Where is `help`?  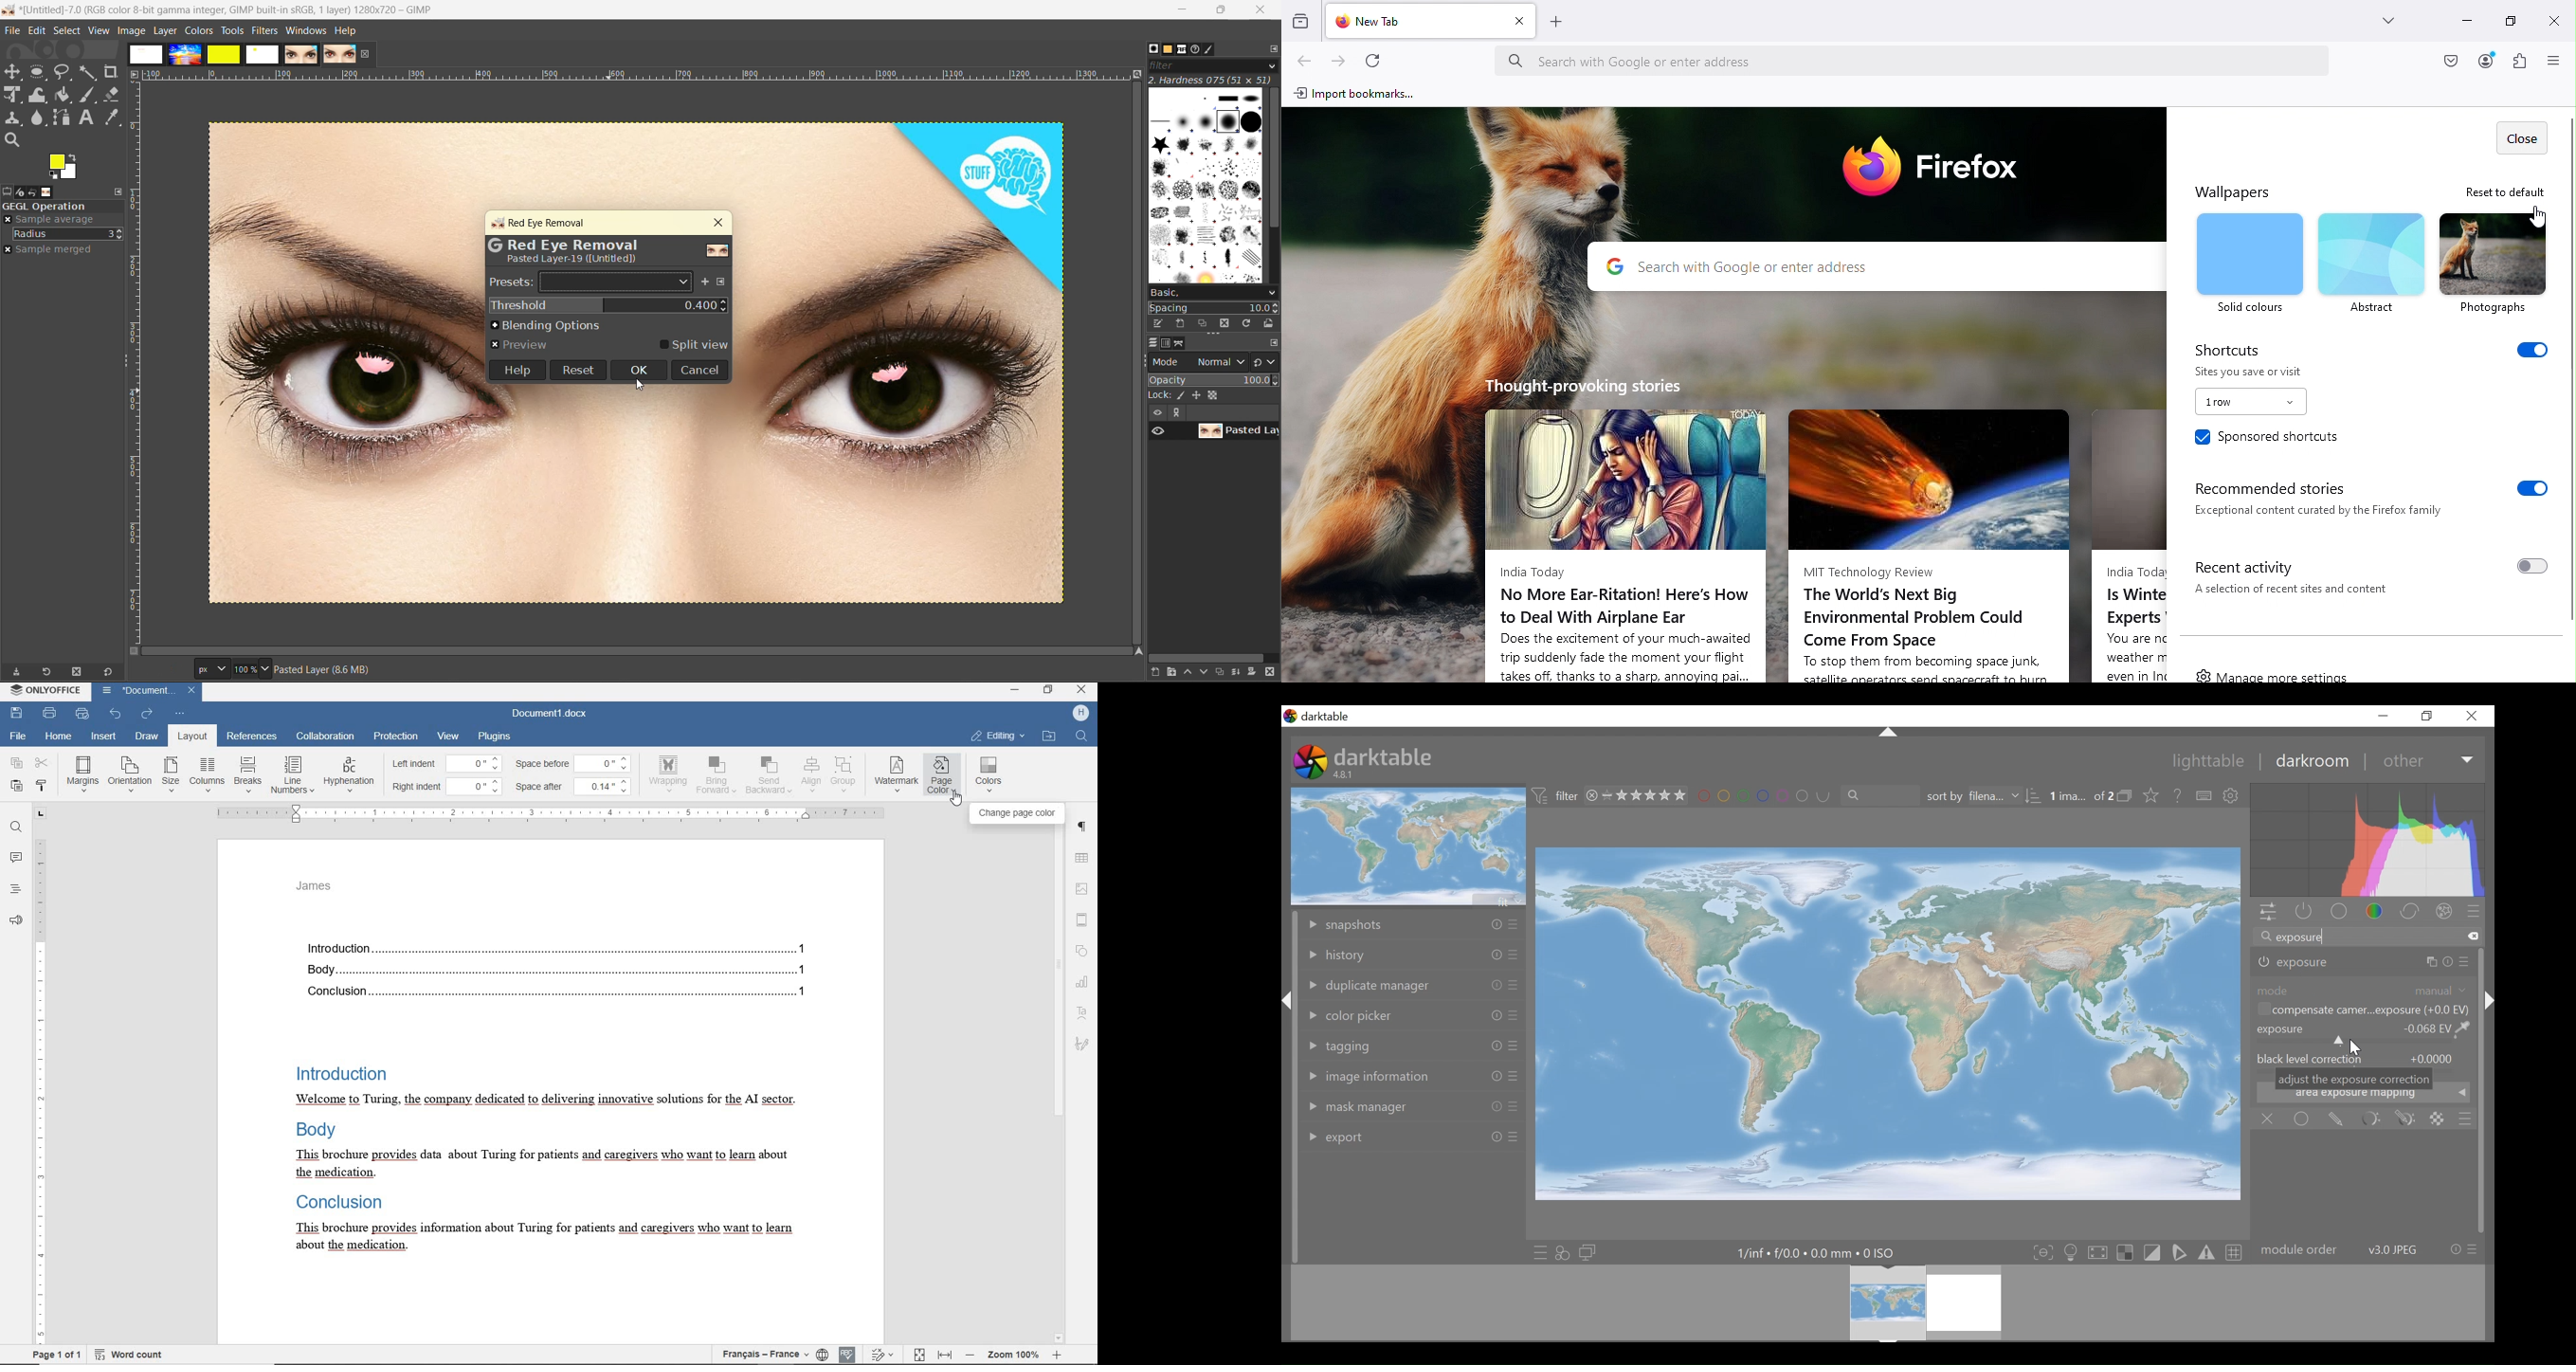
help is located at coordinates (347, 31).